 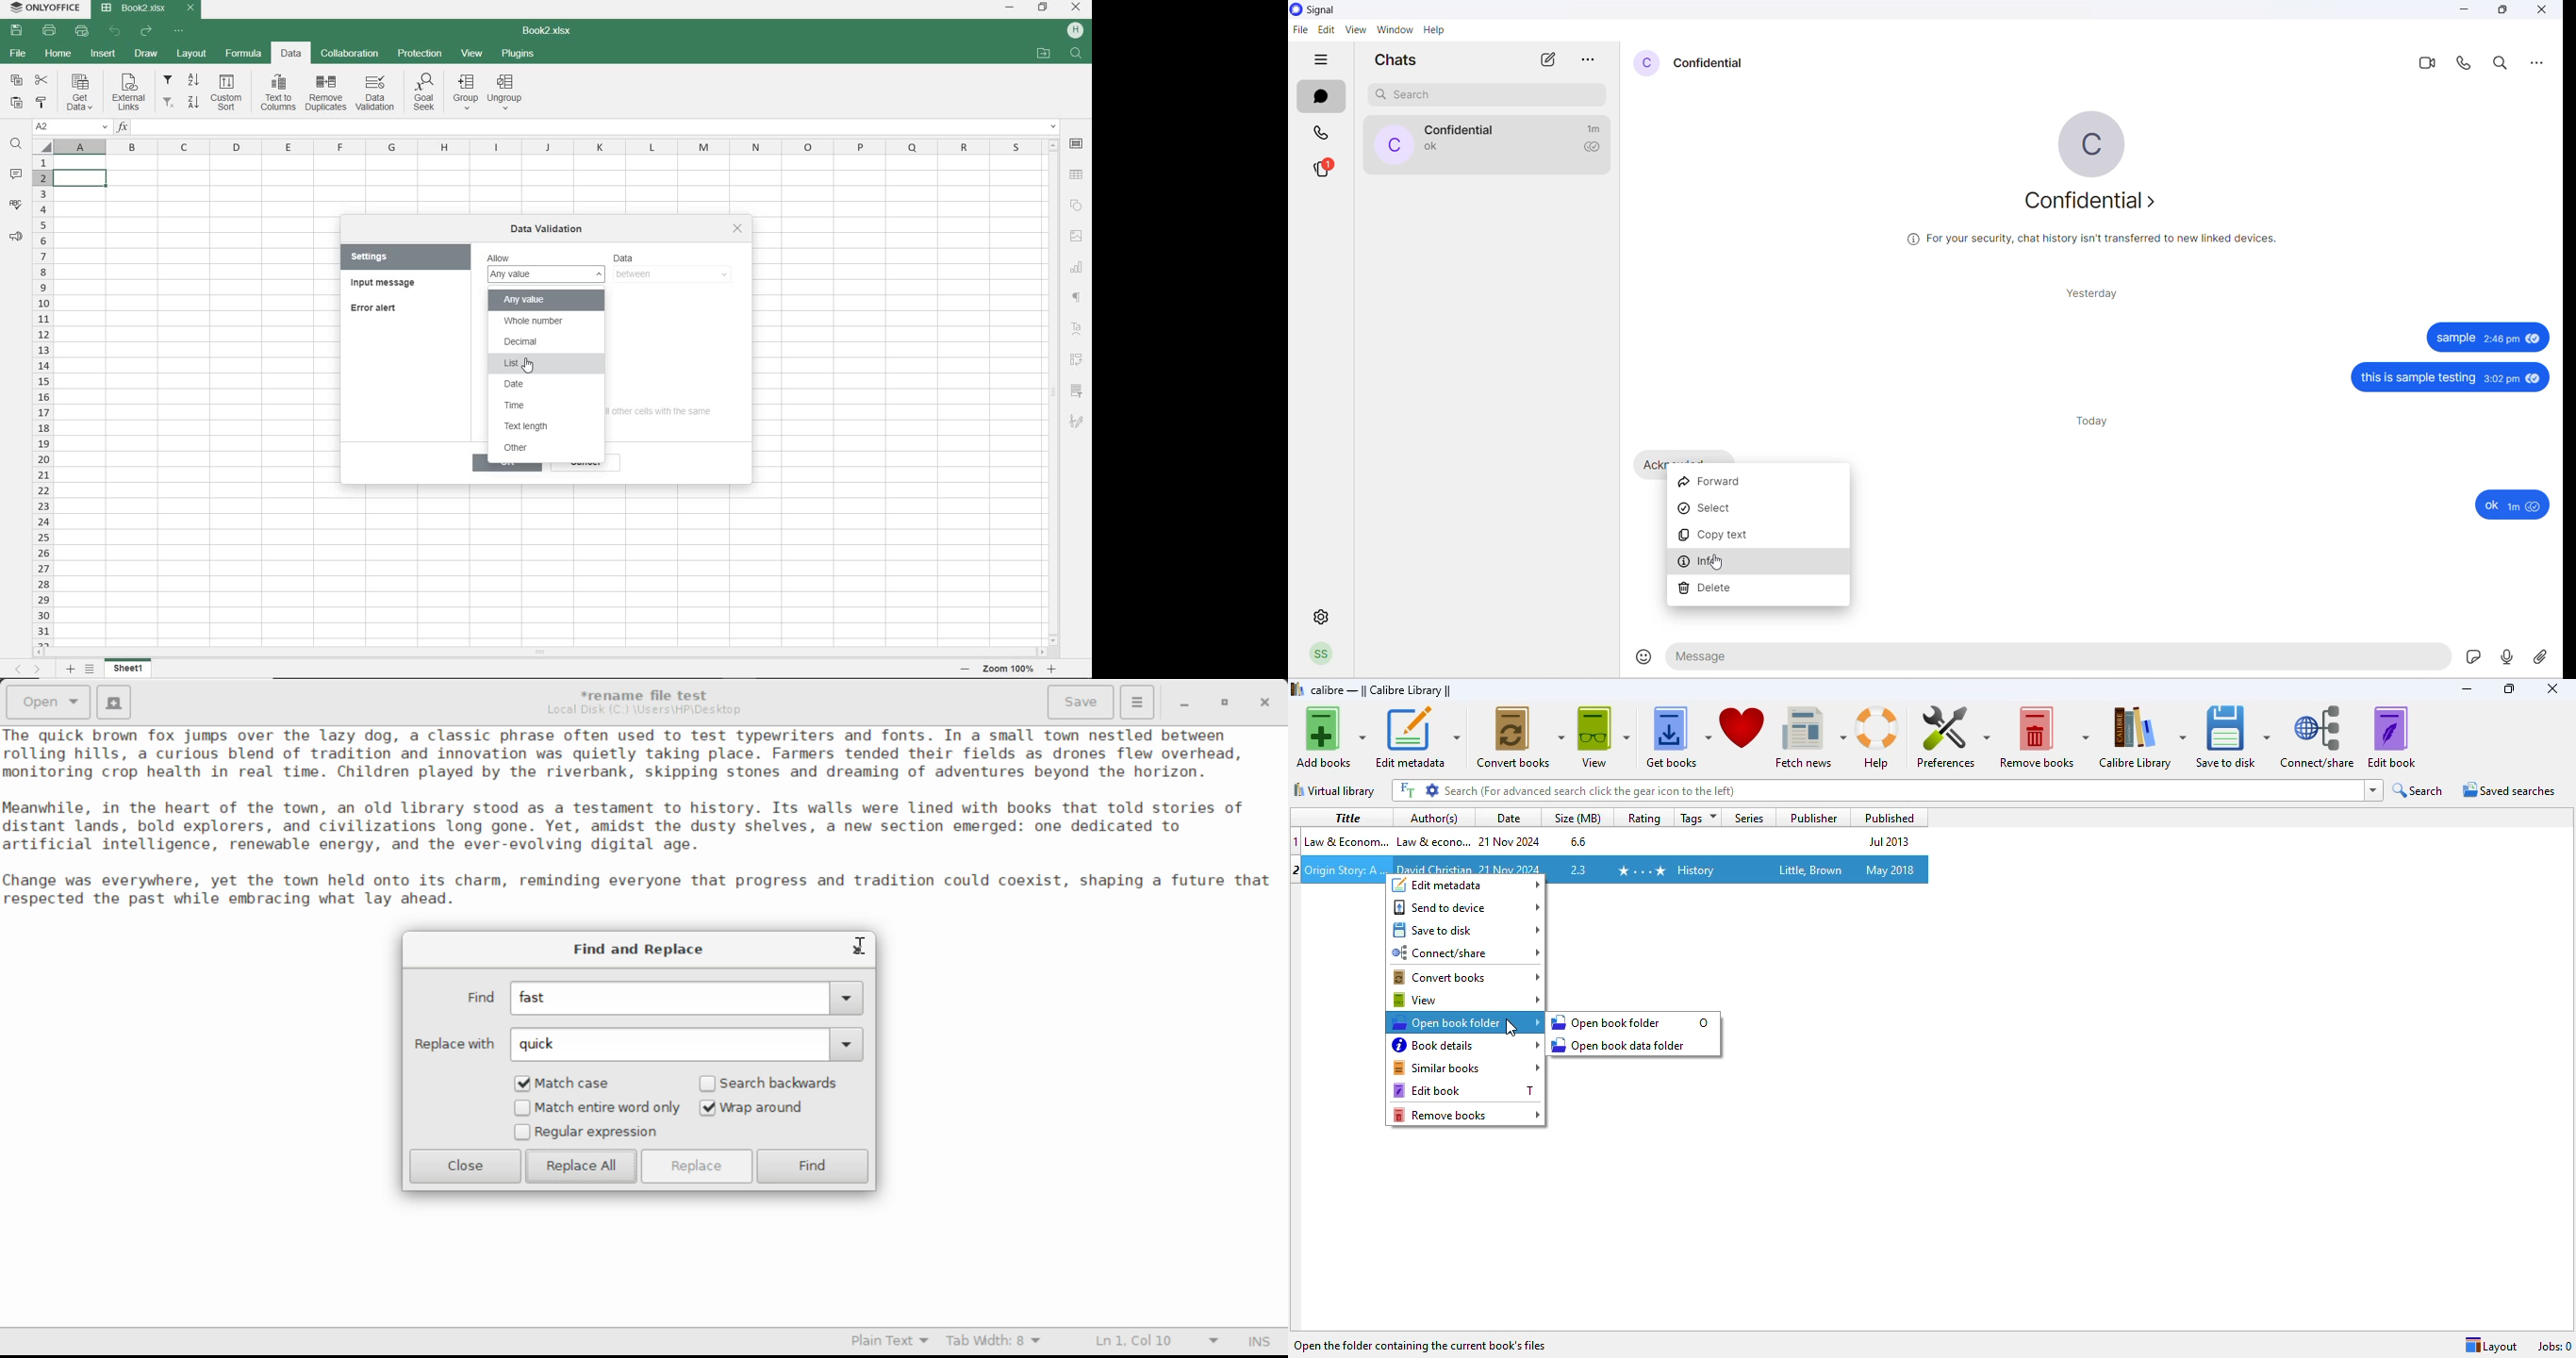 I want to click on minimize, so click(x=2466, y=688).